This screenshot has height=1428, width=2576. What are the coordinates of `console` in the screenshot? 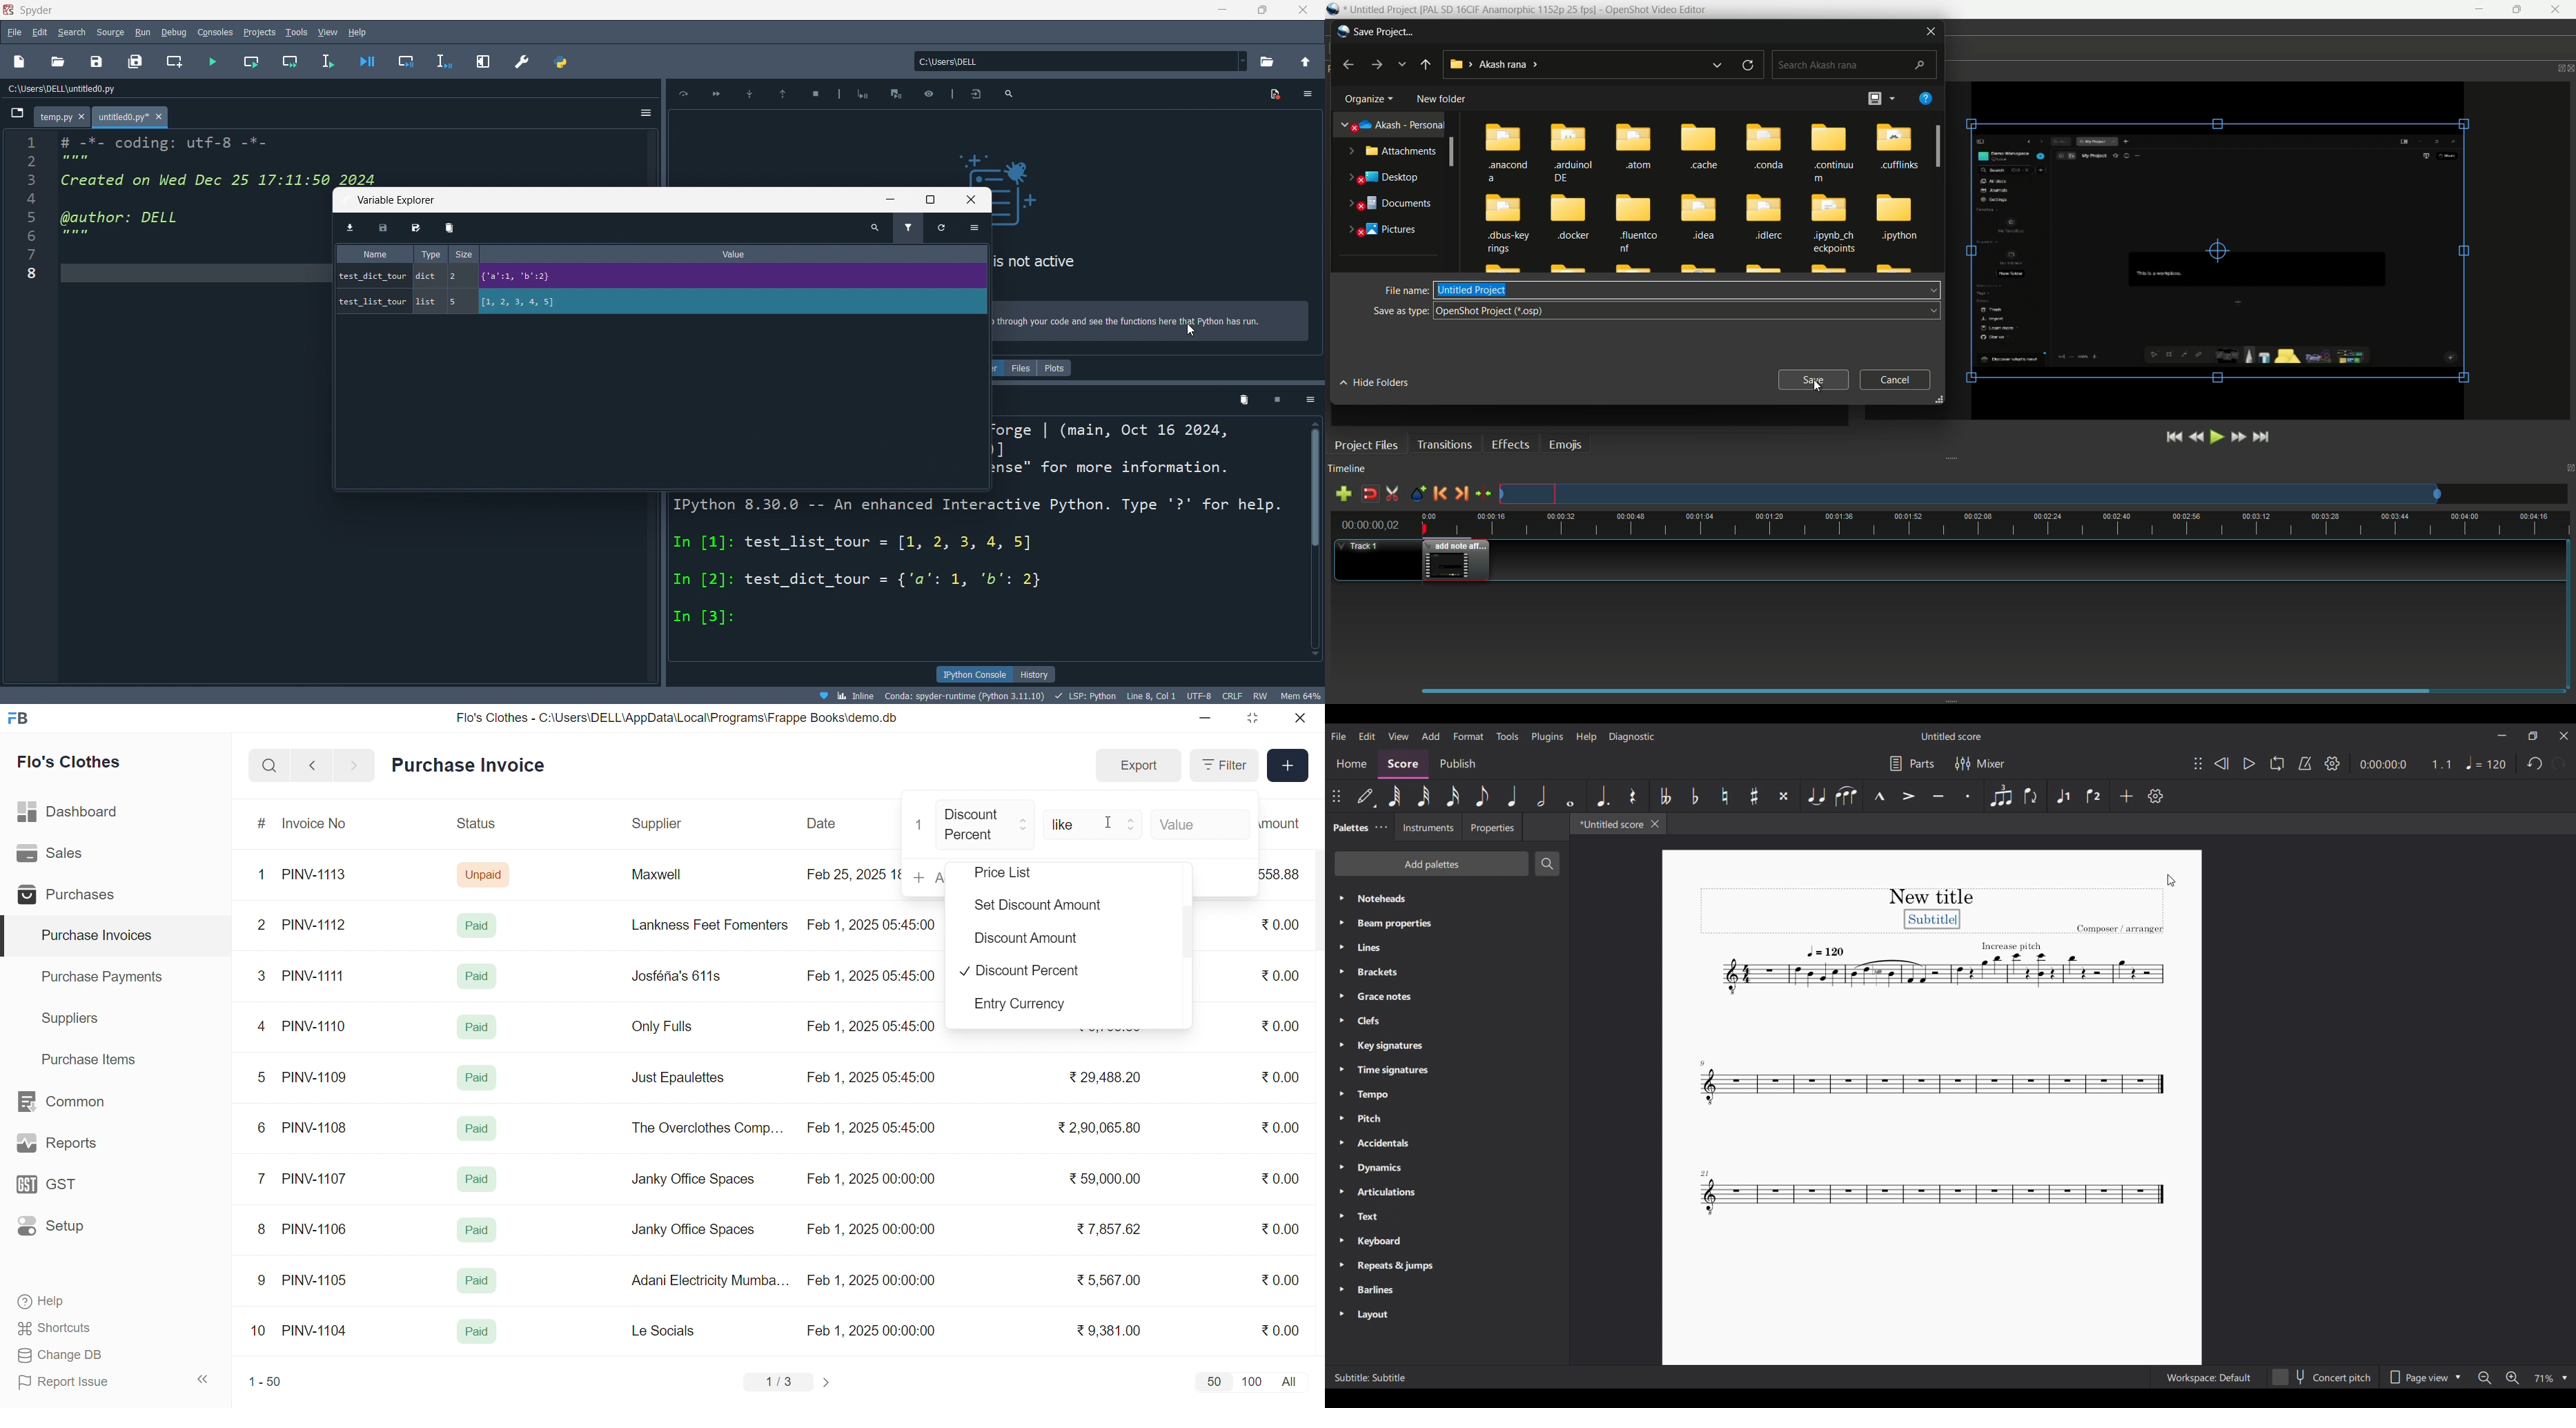 It's located at (215, 32).